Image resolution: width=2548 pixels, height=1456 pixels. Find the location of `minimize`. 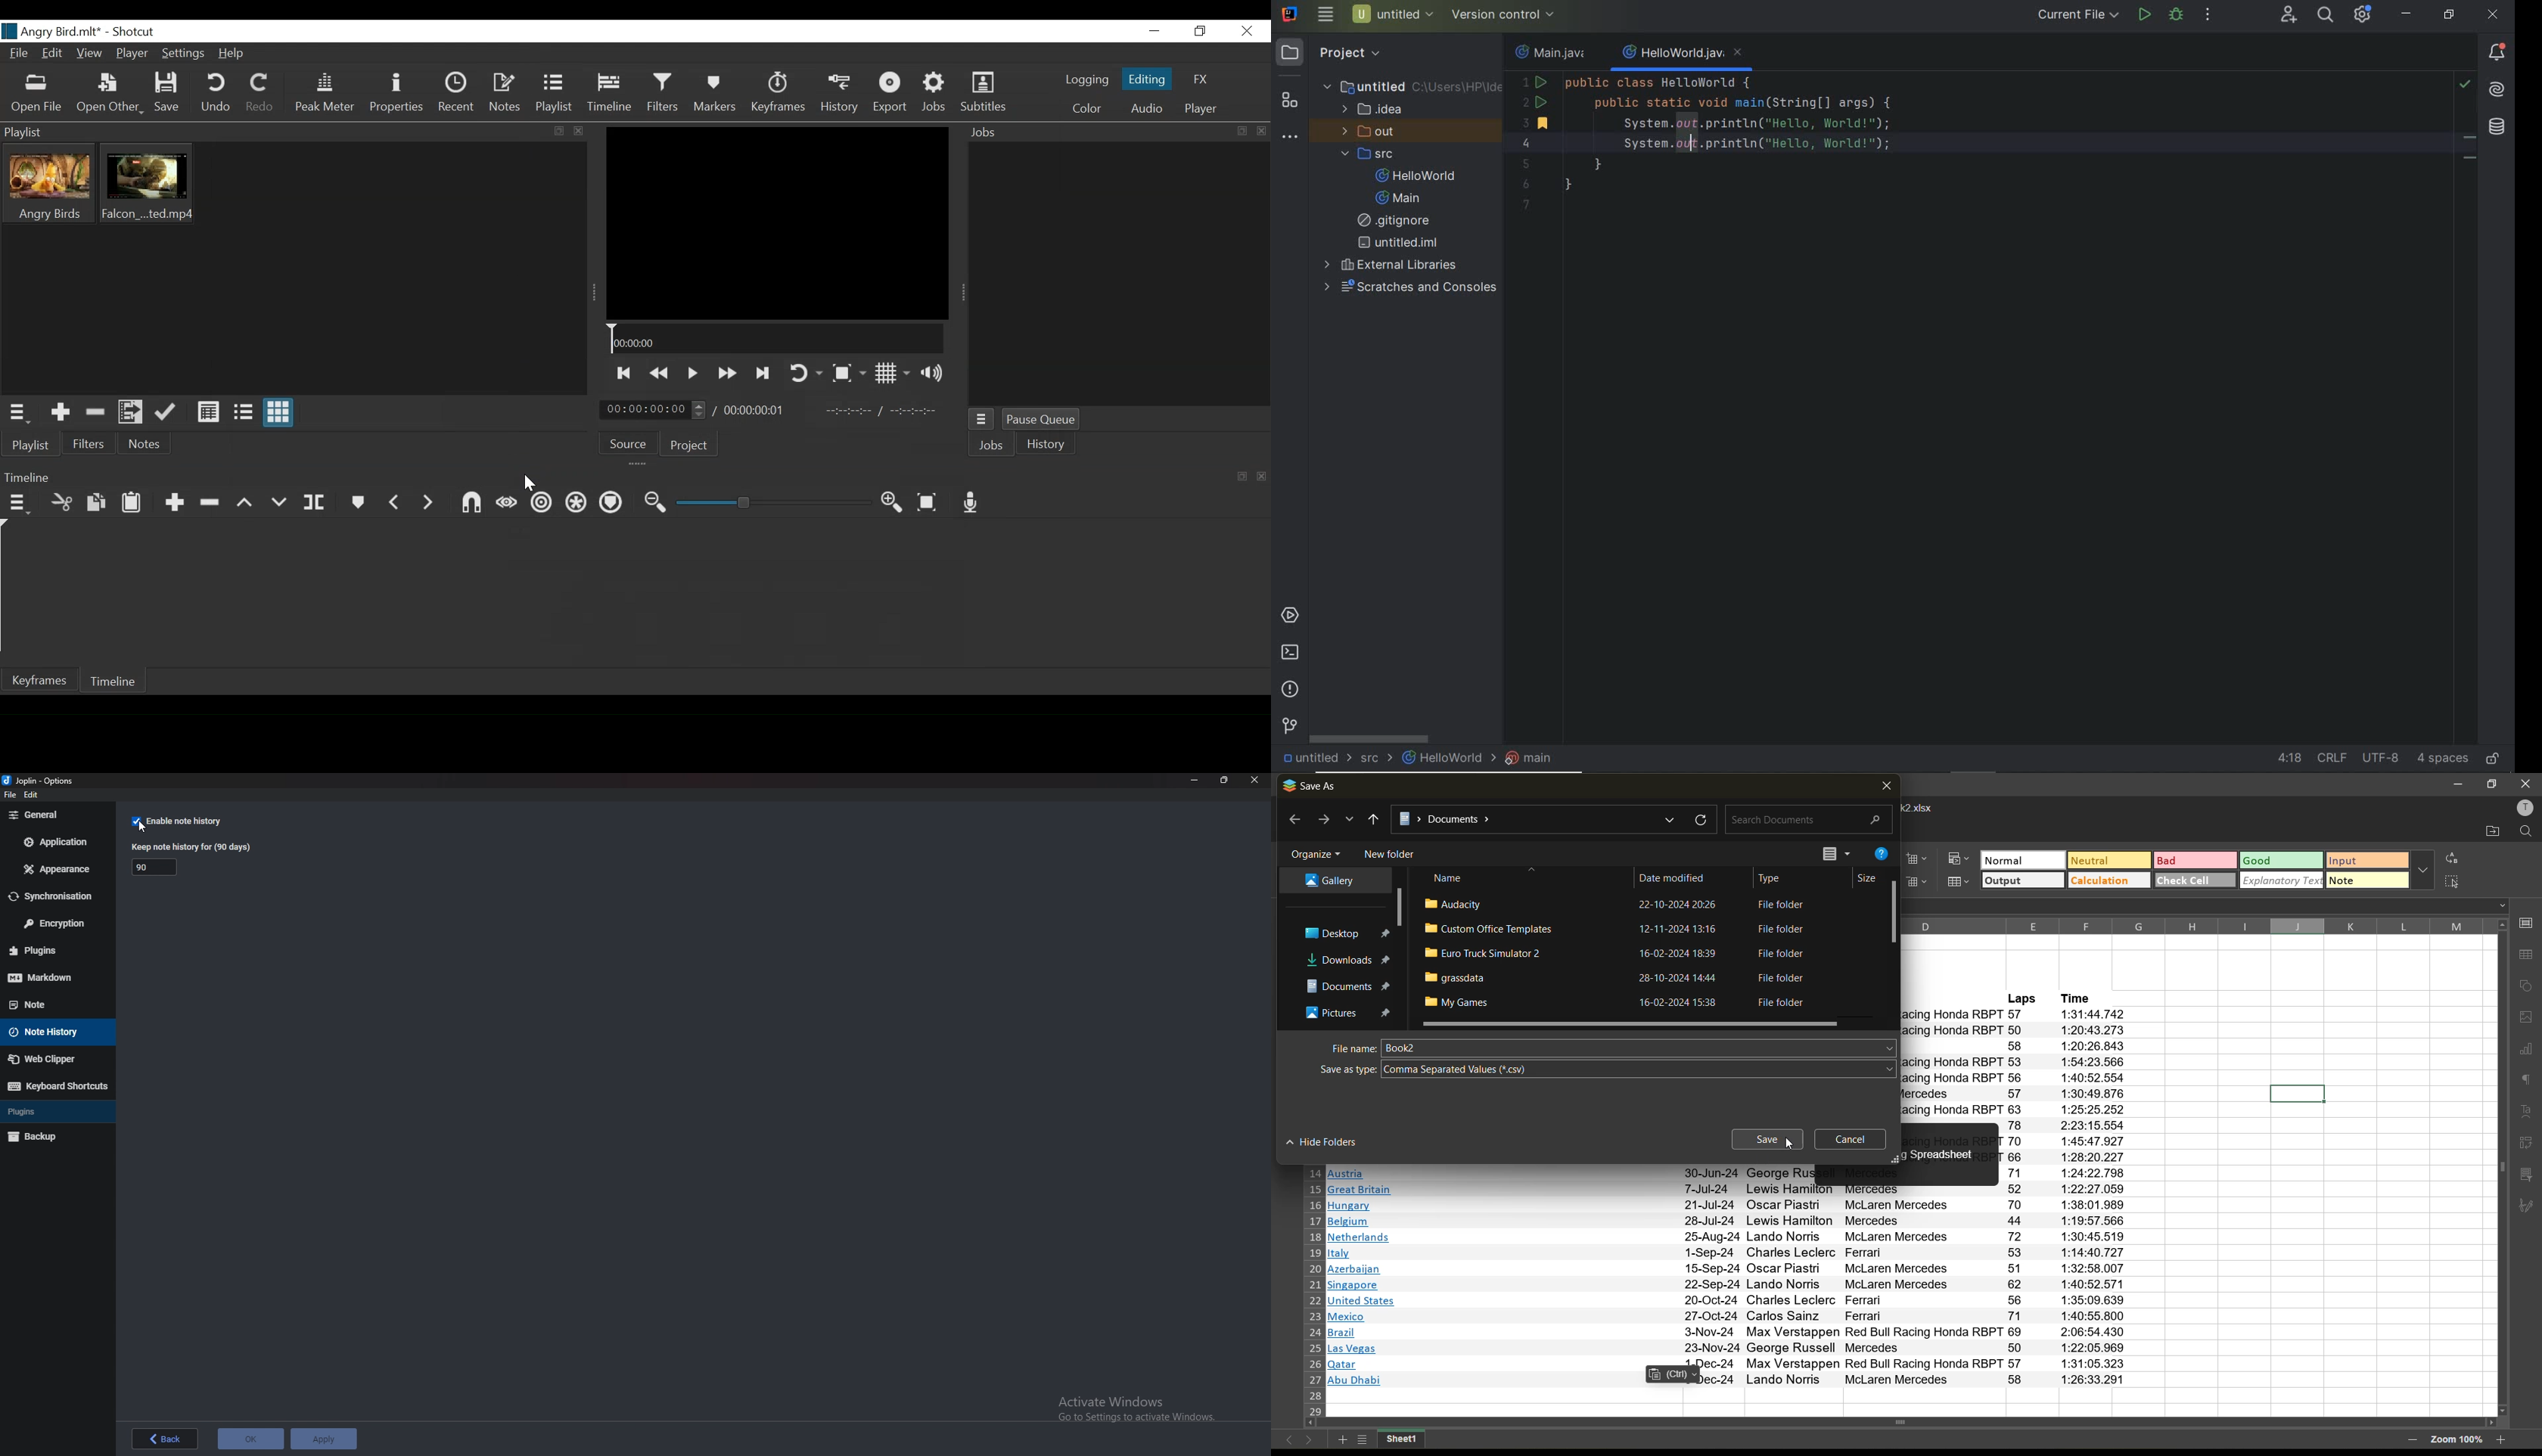

minimize is located at coordinates (2457, 785).